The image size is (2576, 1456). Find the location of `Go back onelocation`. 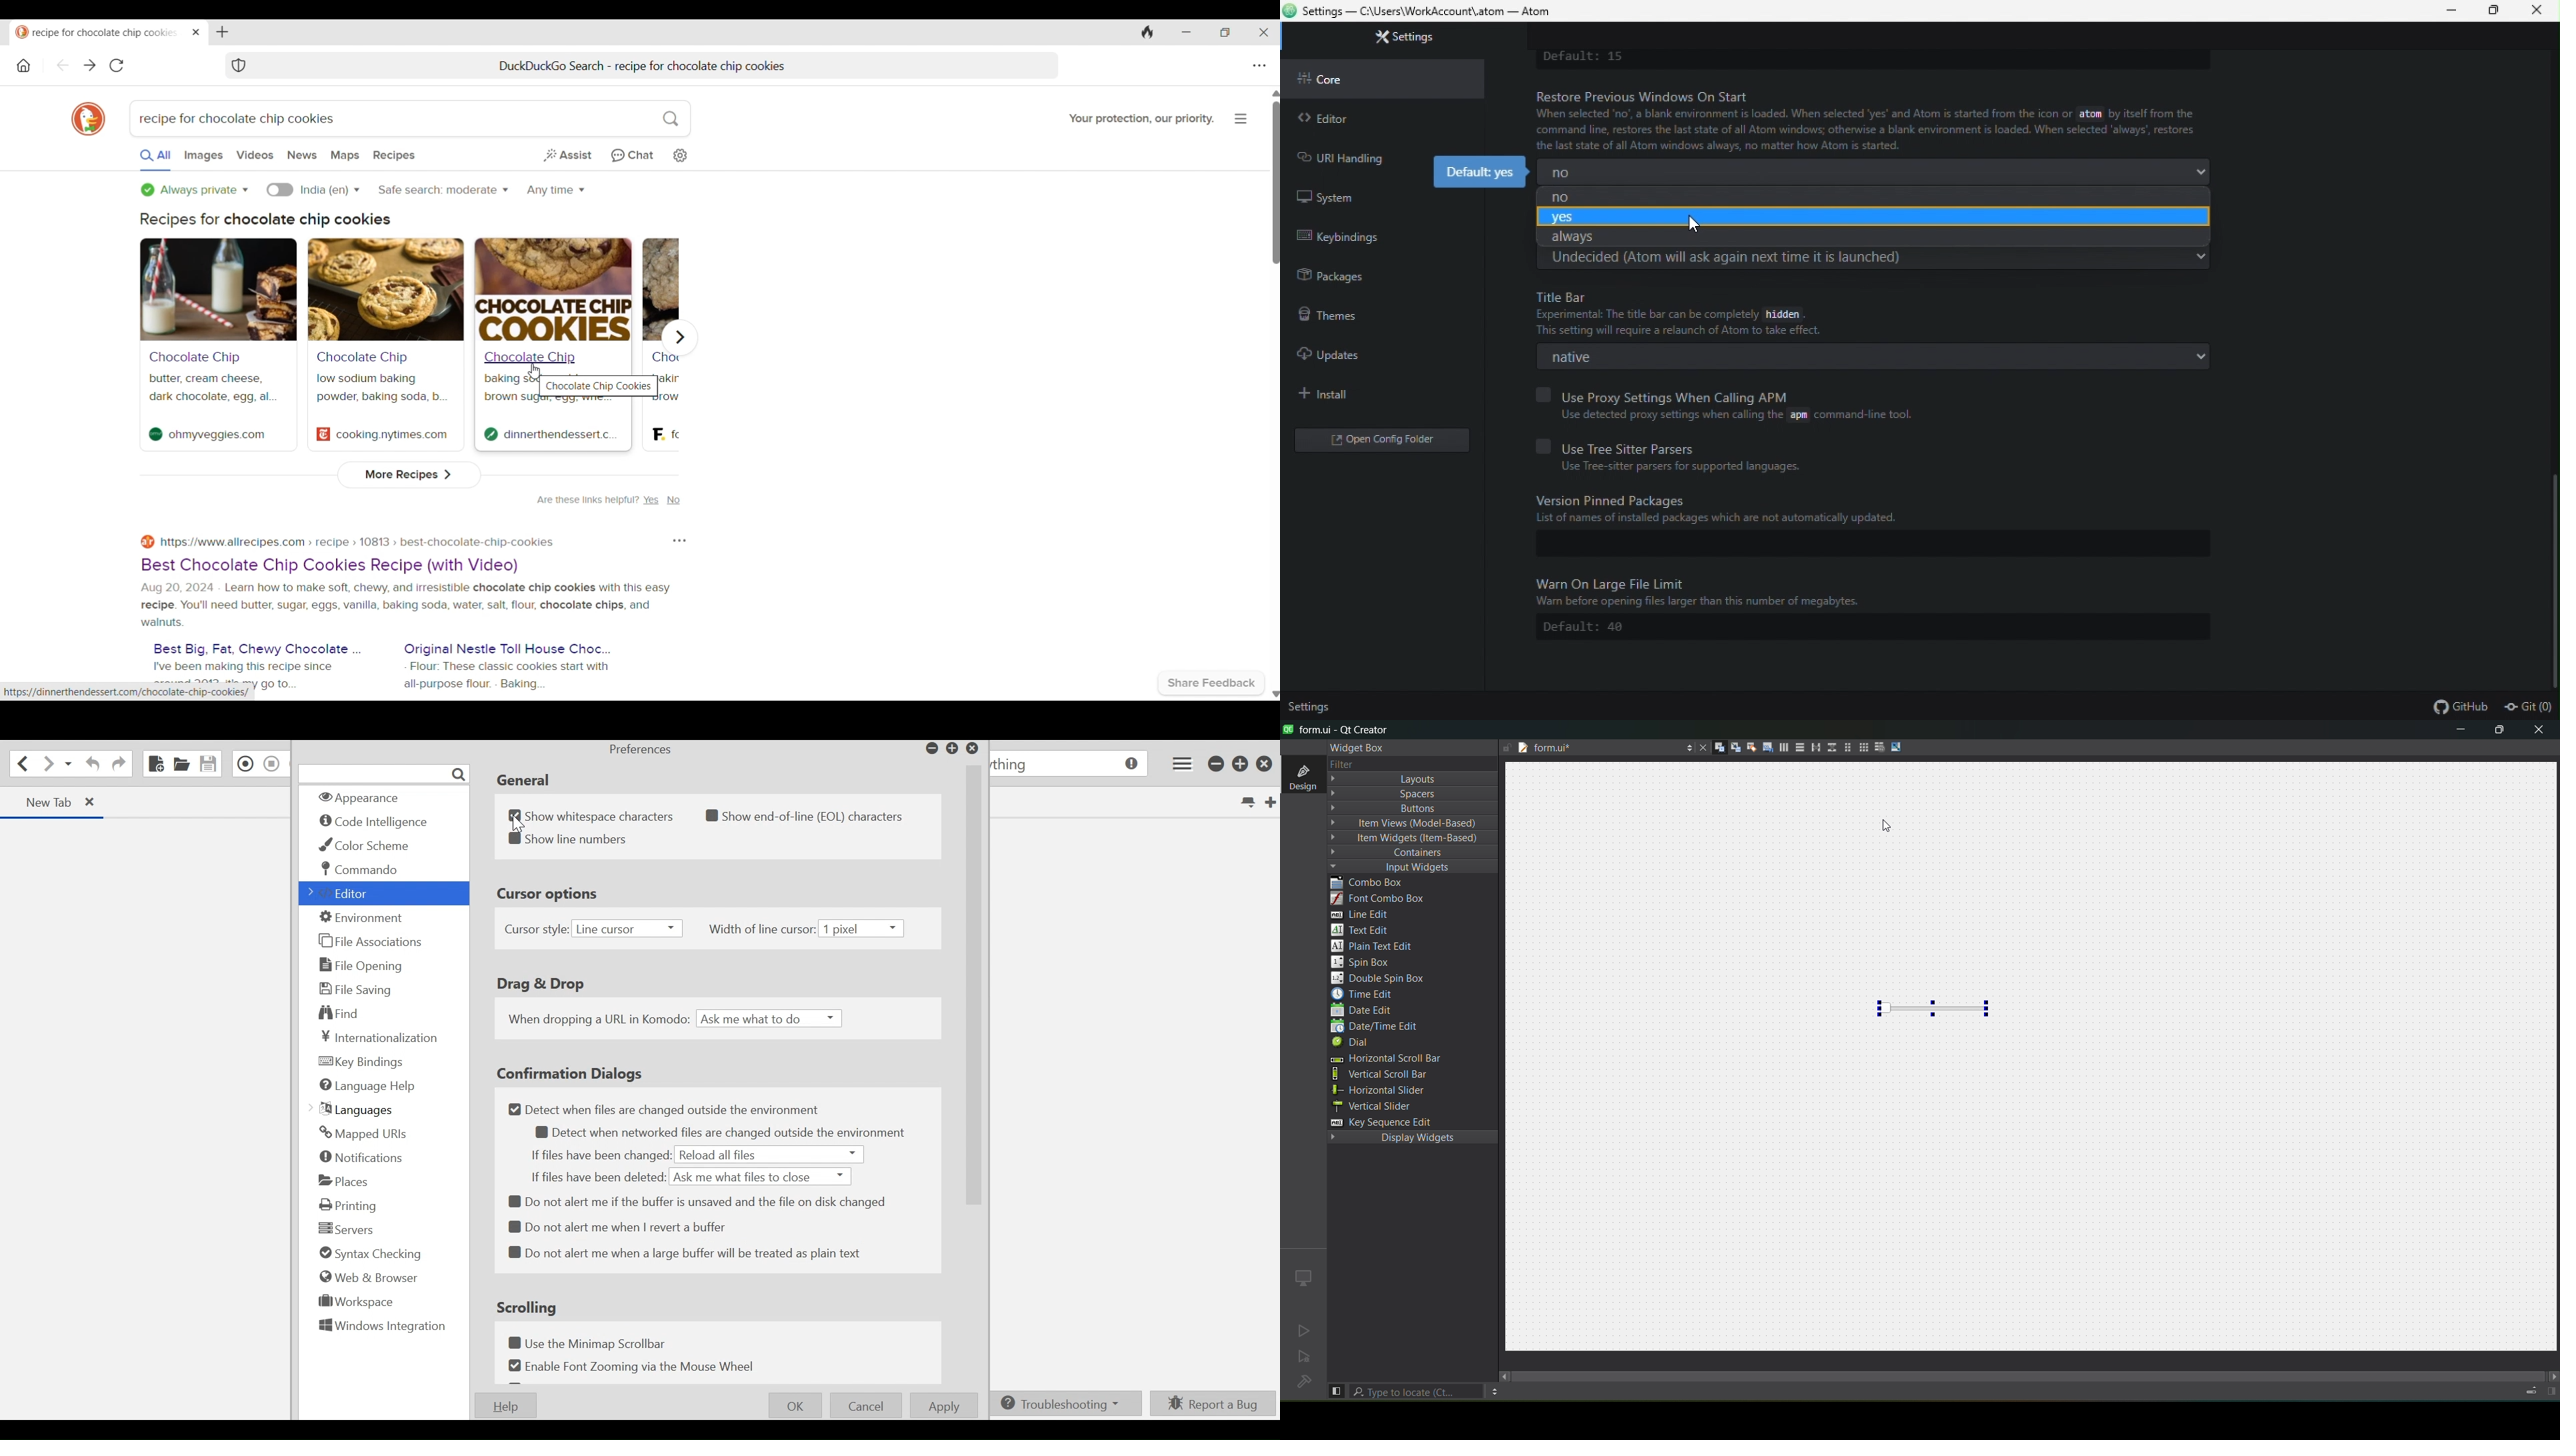

Go back onelocation is located at coordinates (21, 763).